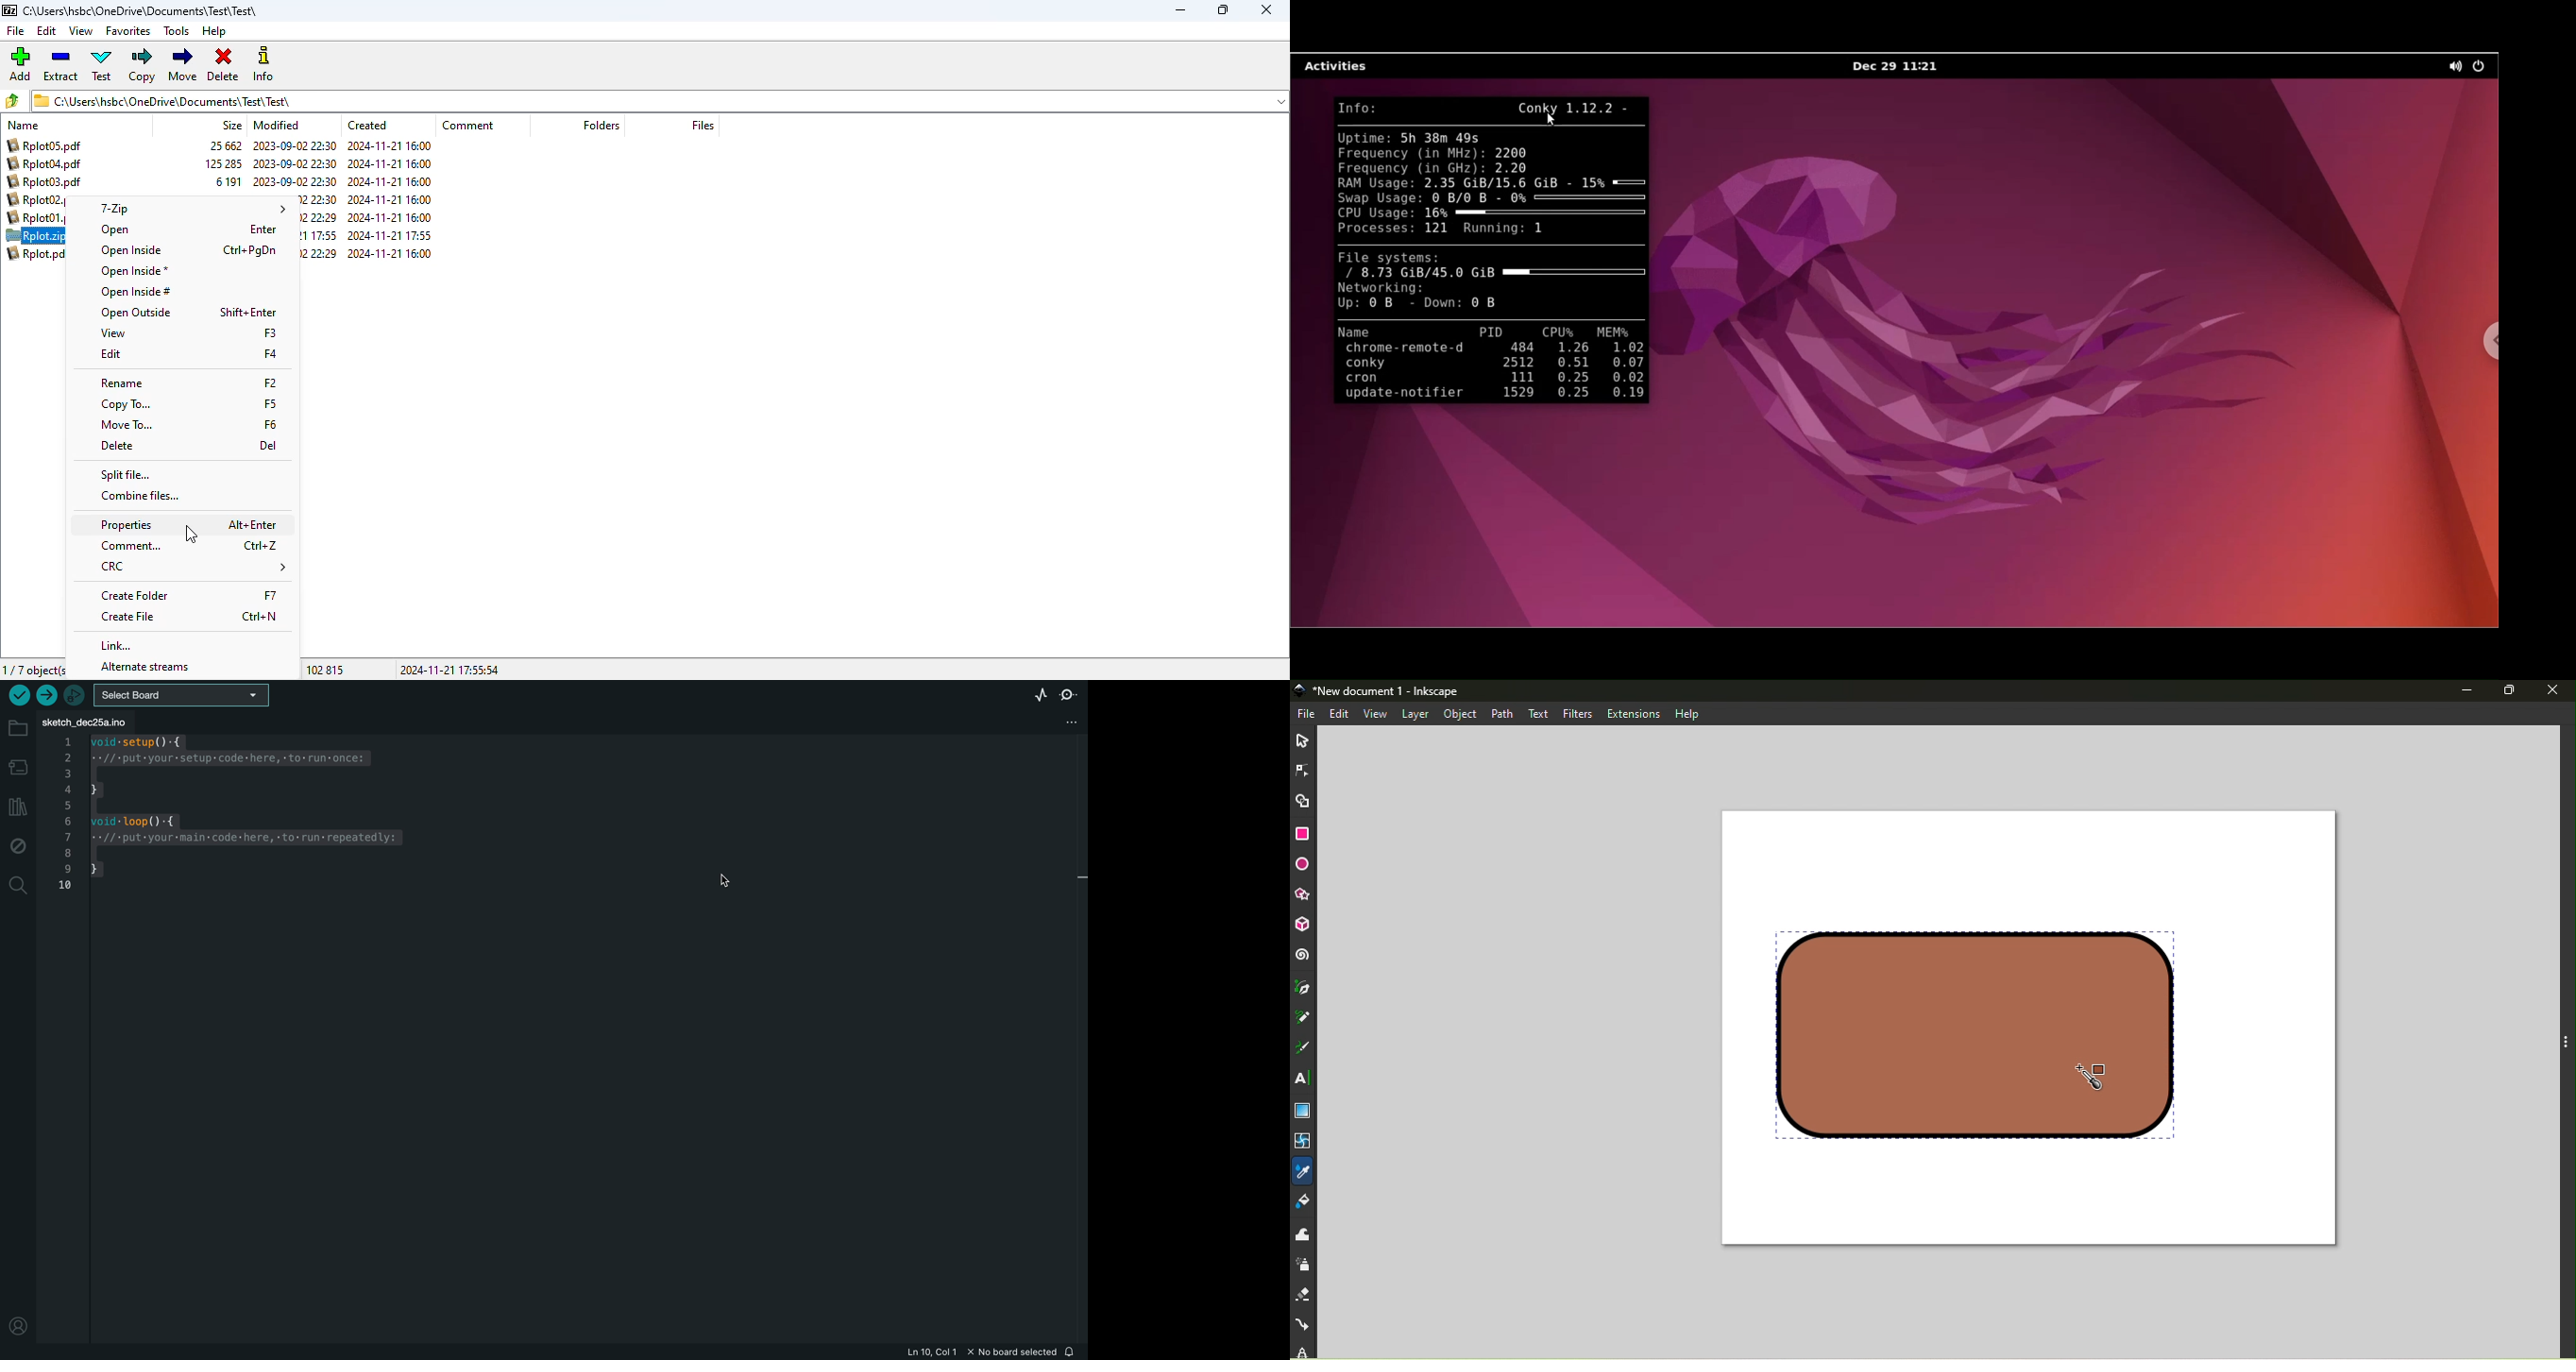  Describe the element at coordinates (33, 669) in the screenshot. I see `1/7 object` at that location.